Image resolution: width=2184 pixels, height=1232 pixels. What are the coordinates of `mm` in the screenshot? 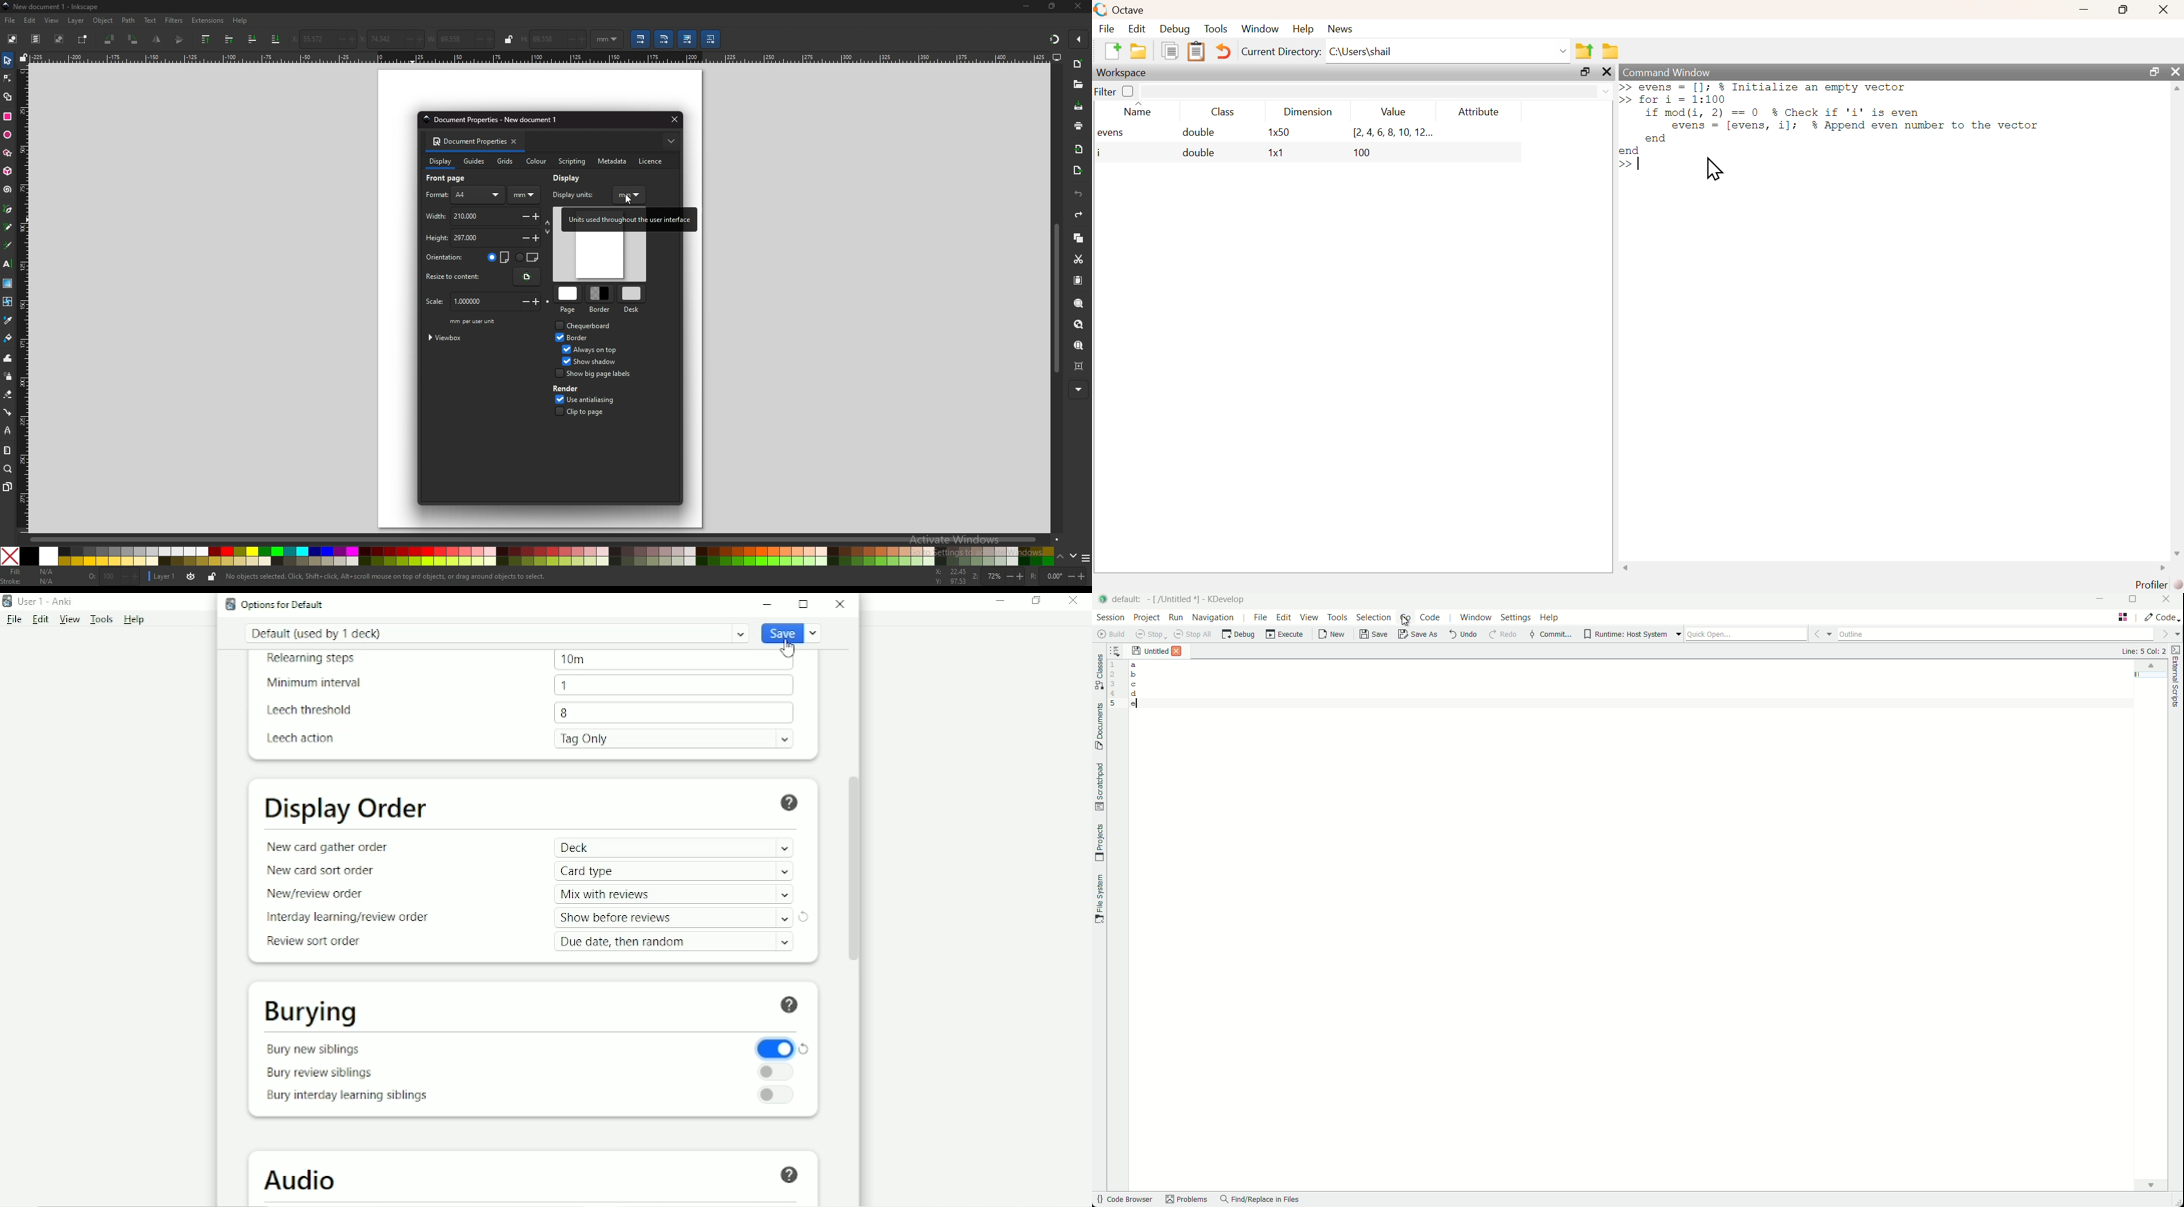 It's located at (600, 39).